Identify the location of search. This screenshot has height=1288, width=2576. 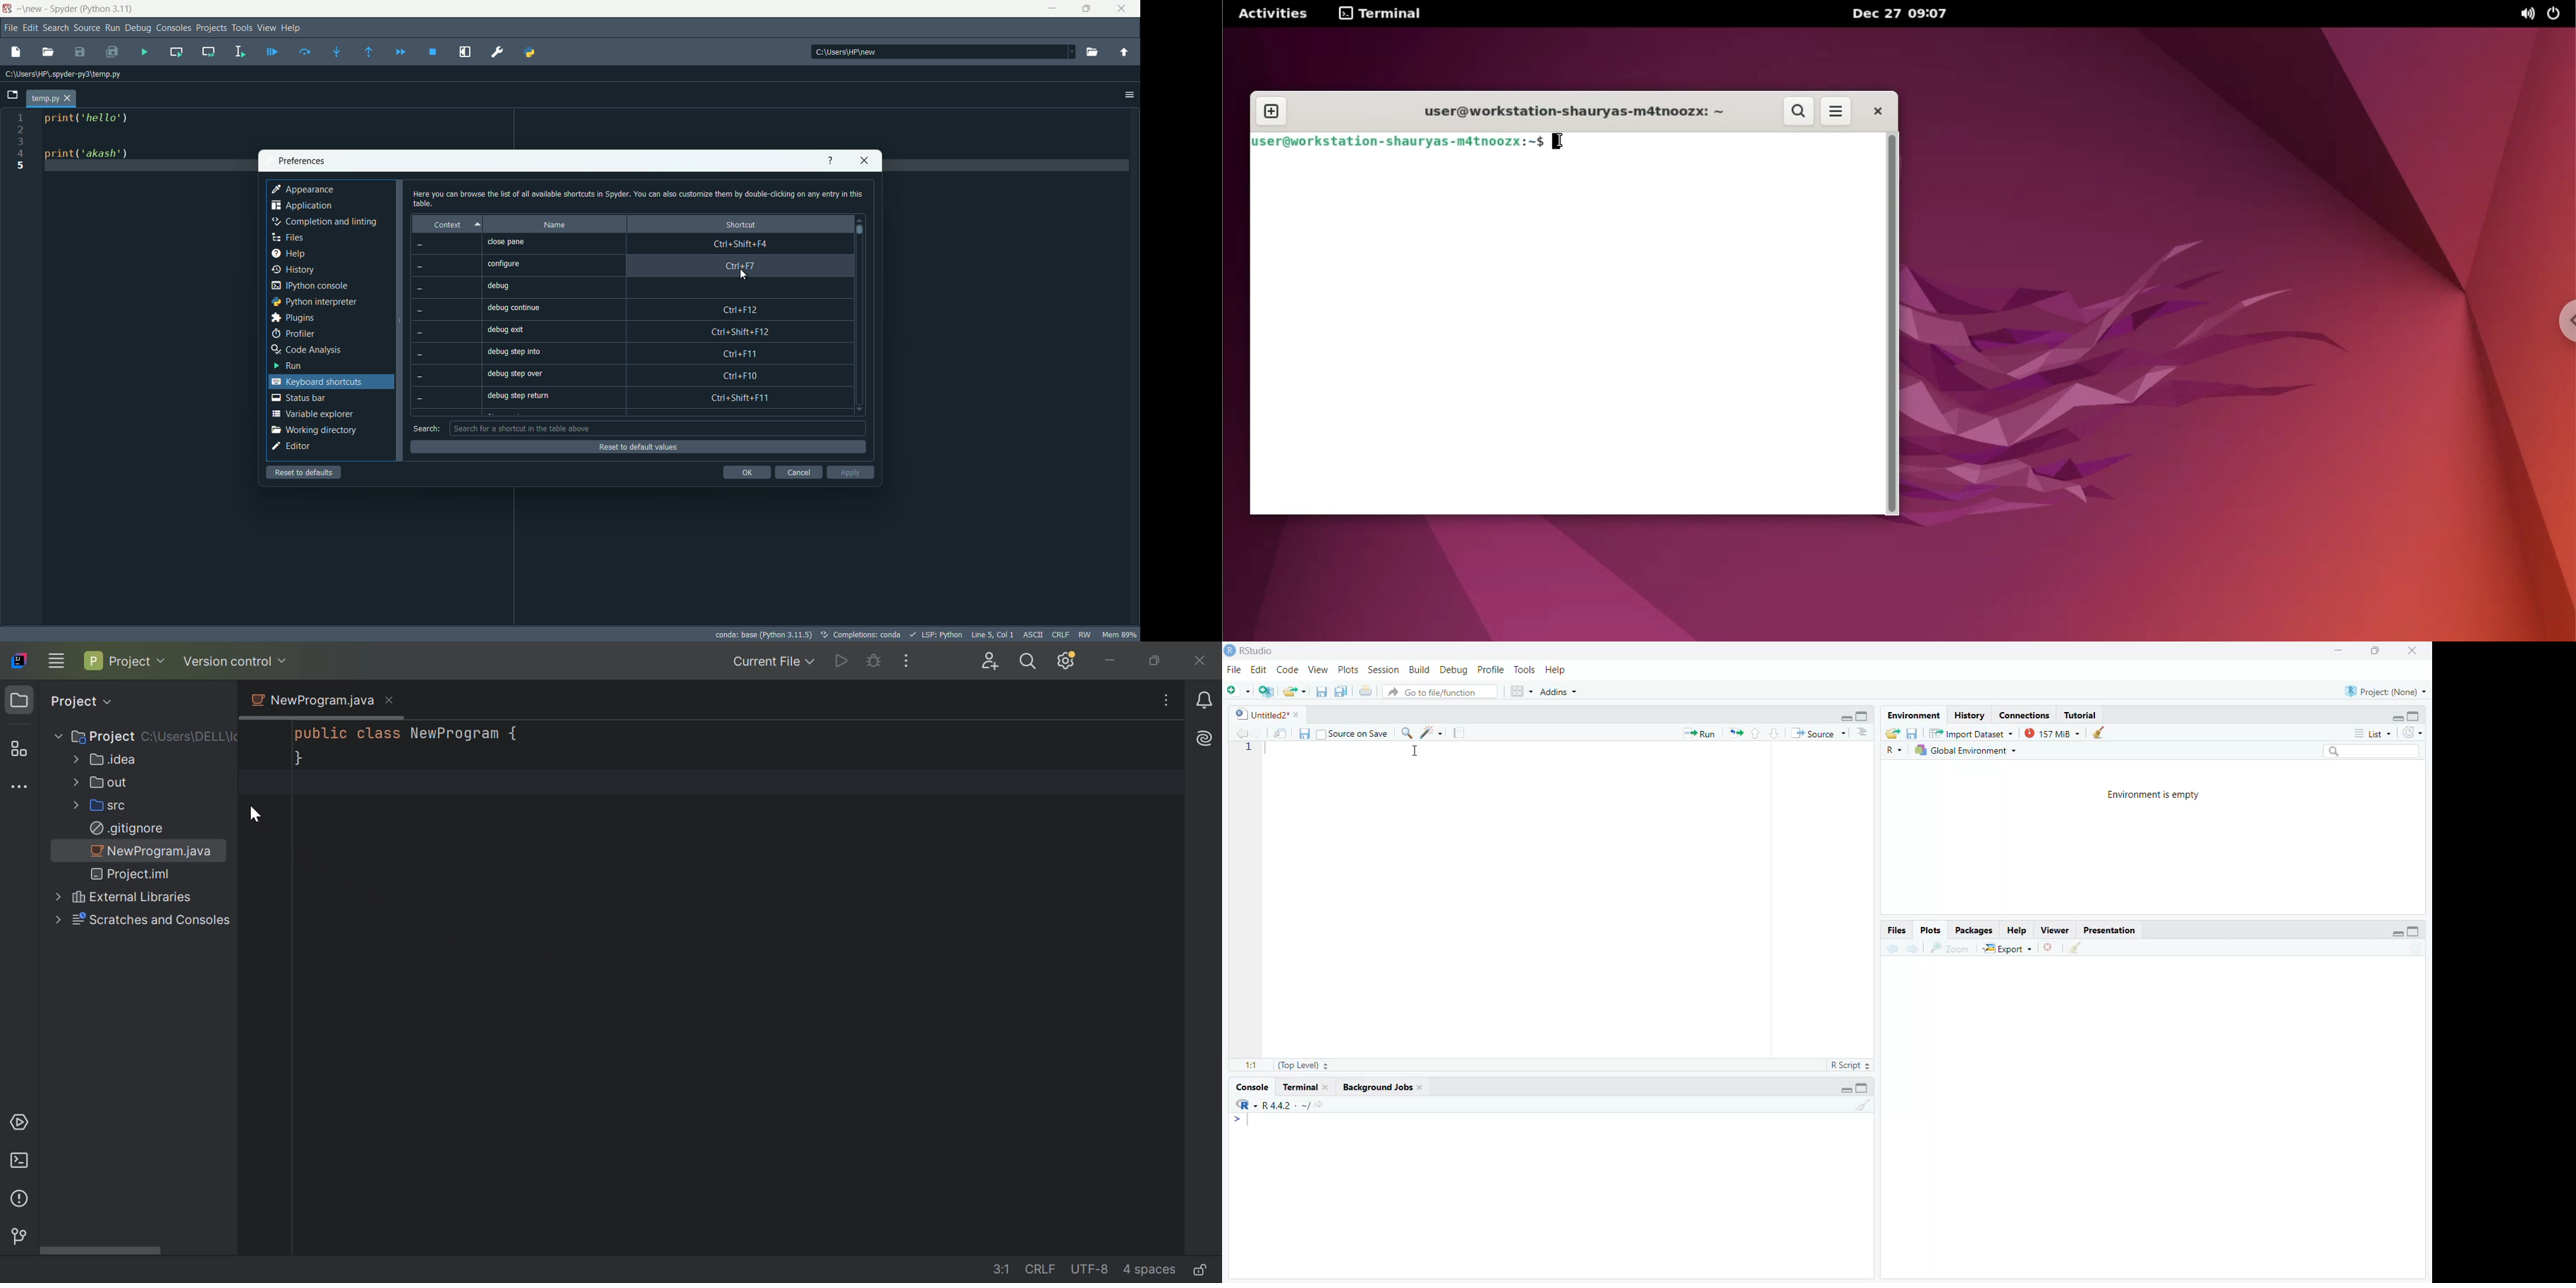
(2371, 751).